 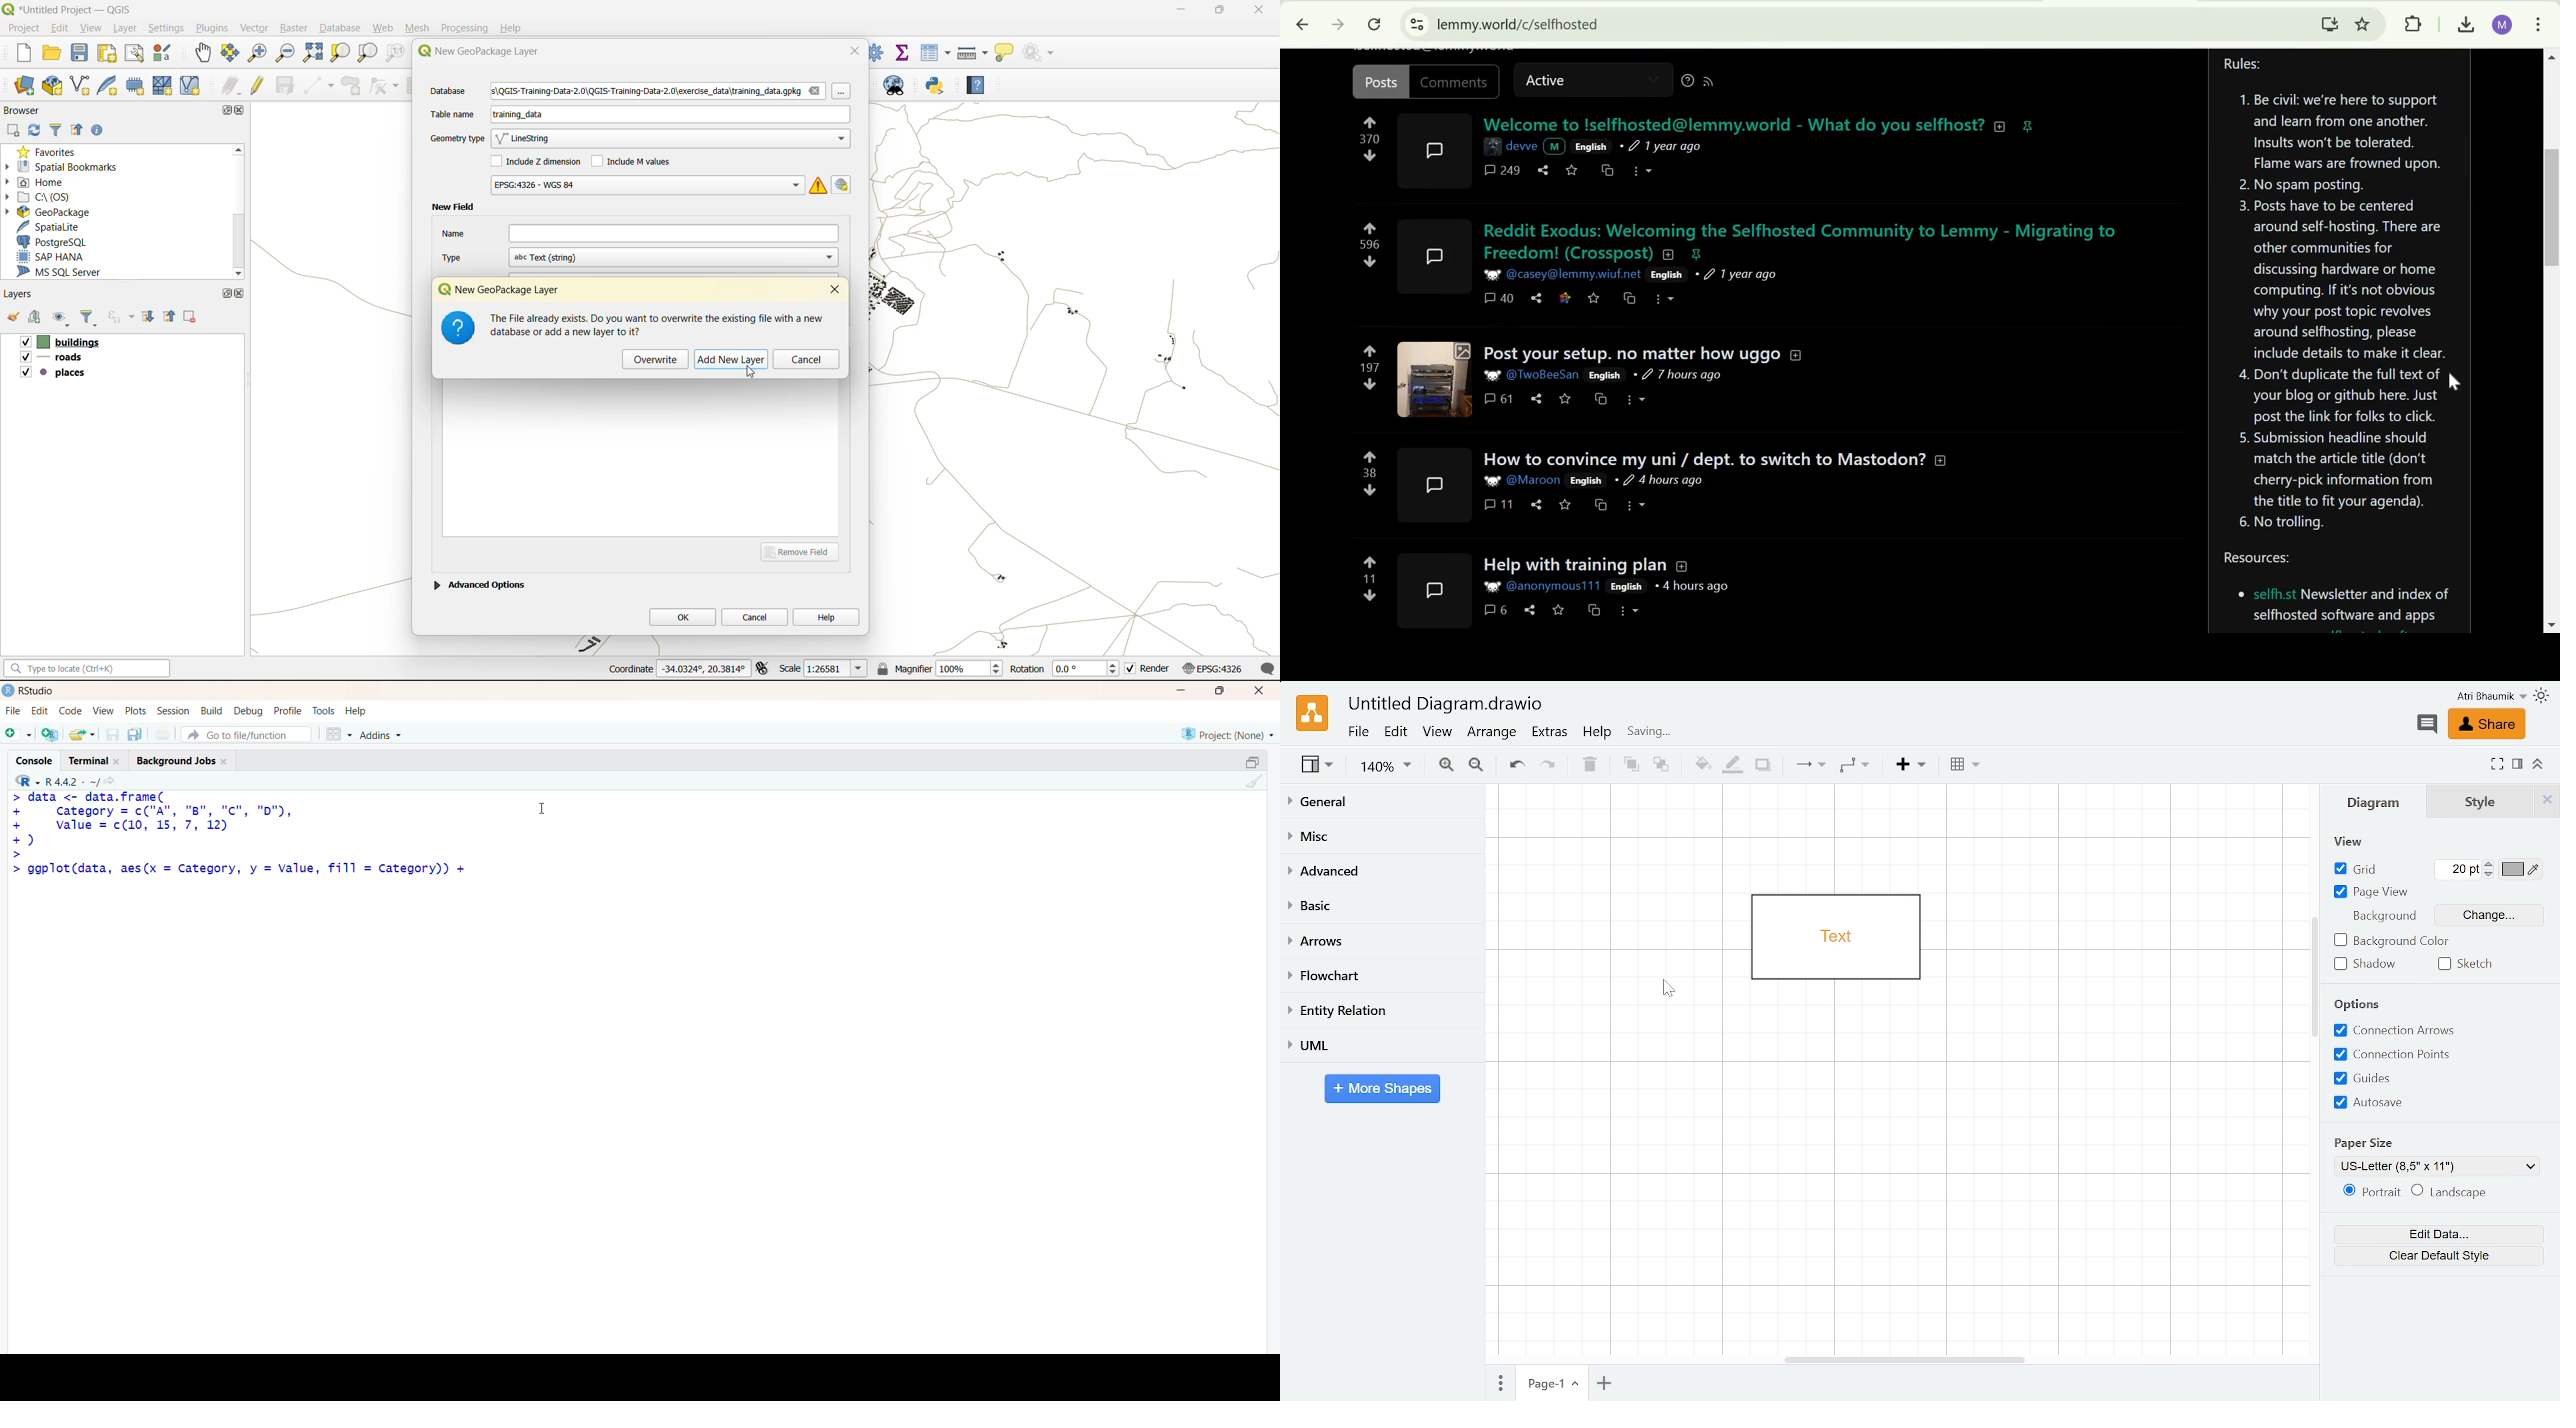 I want to click on Collapse, so click(x=1682, y=566).